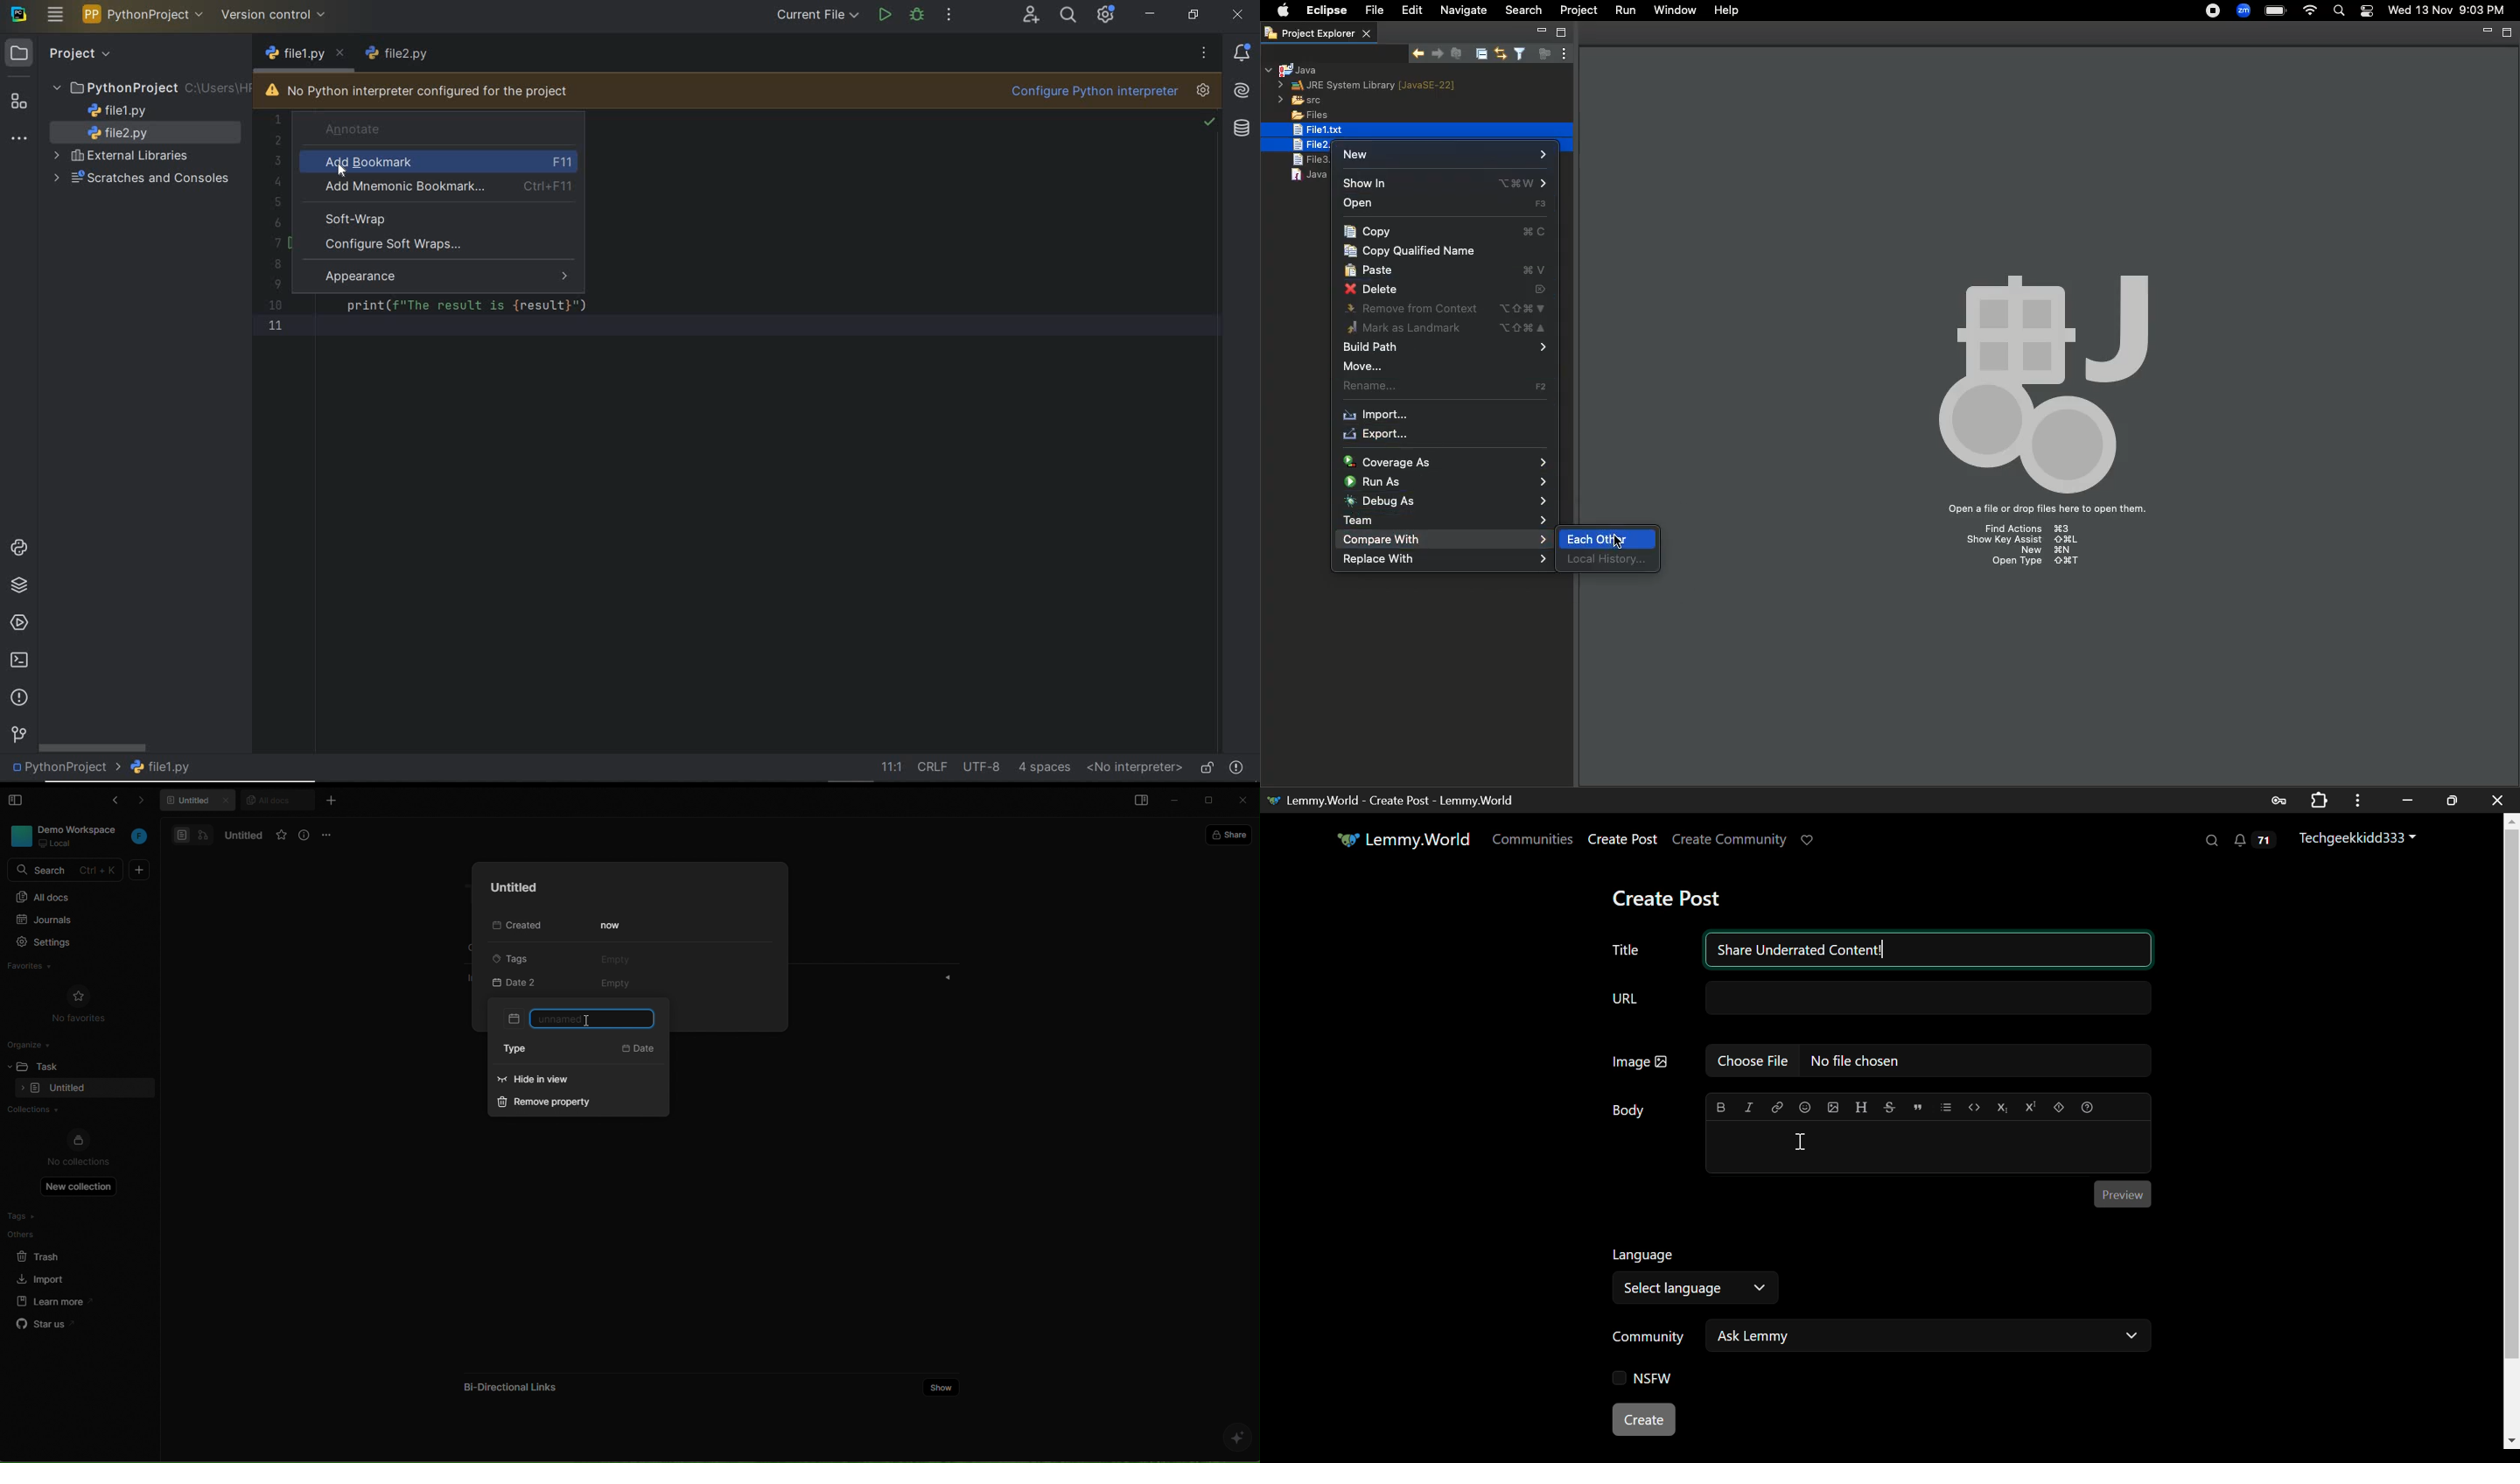  Describe the element at coordinates (587, 1020) in the screenshot. I see `cursor` at that location.